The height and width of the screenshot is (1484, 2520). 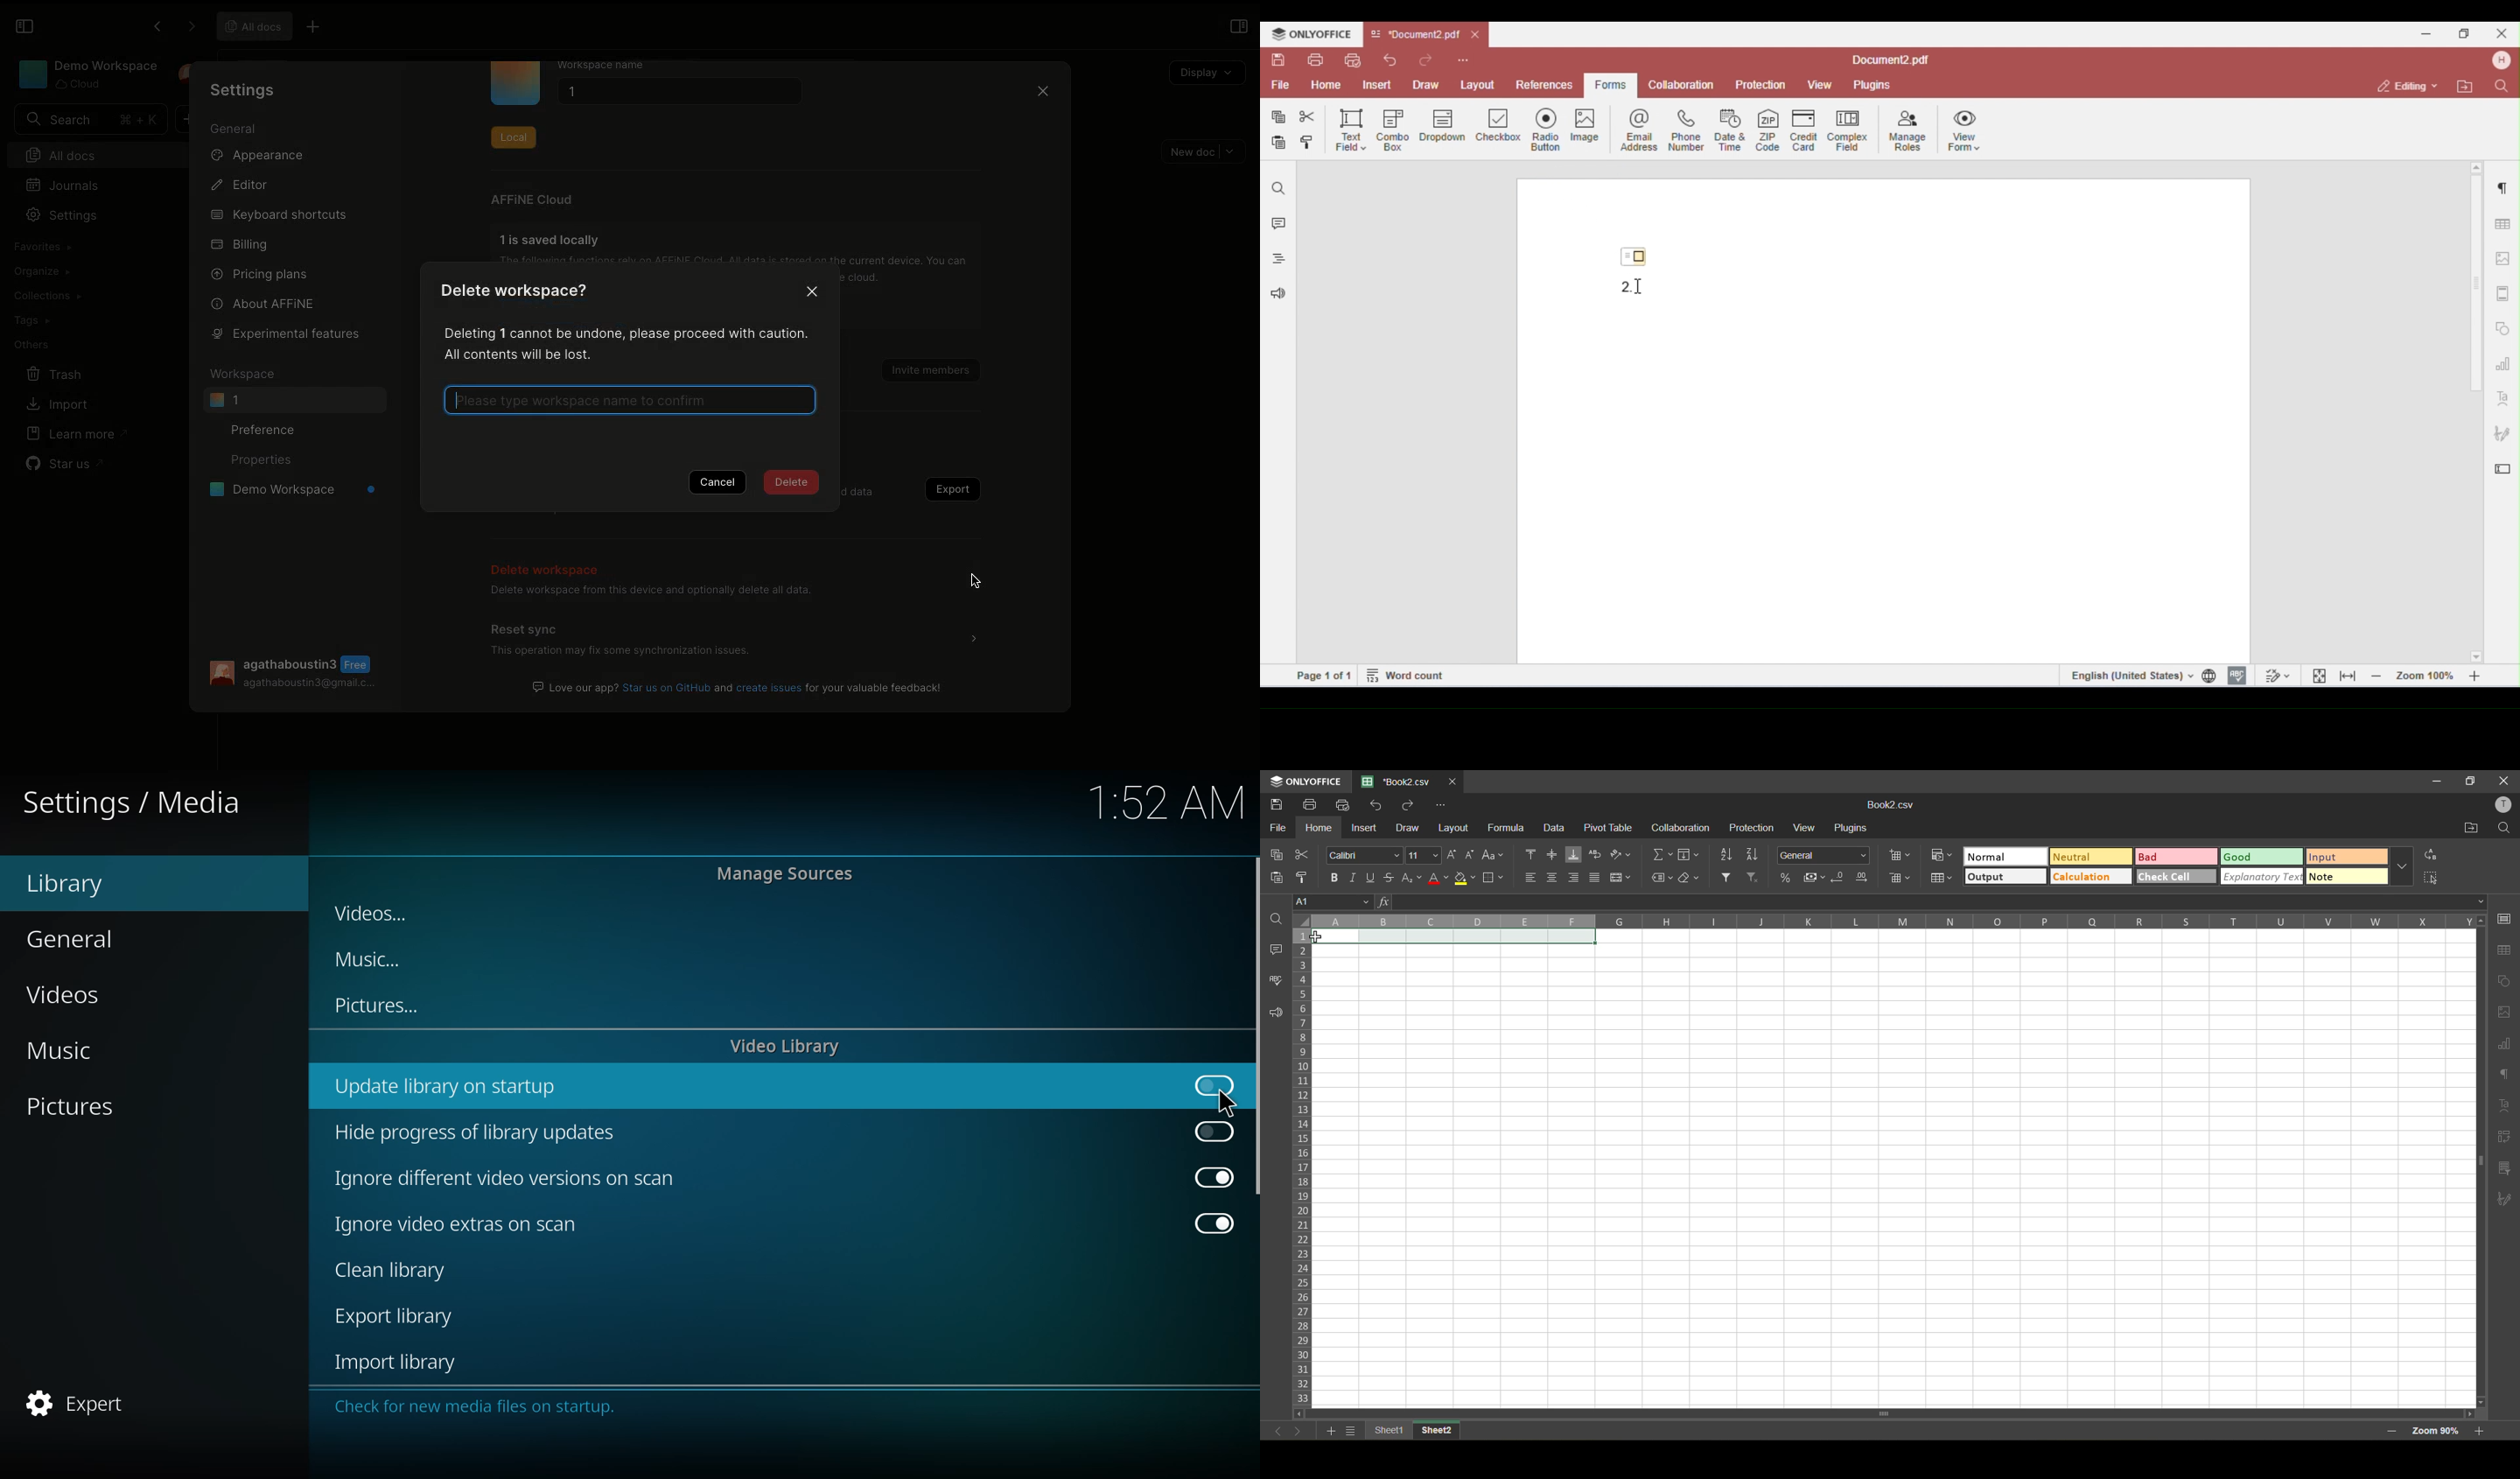 I want to click on enabled, so click(x=1207, y=1176).